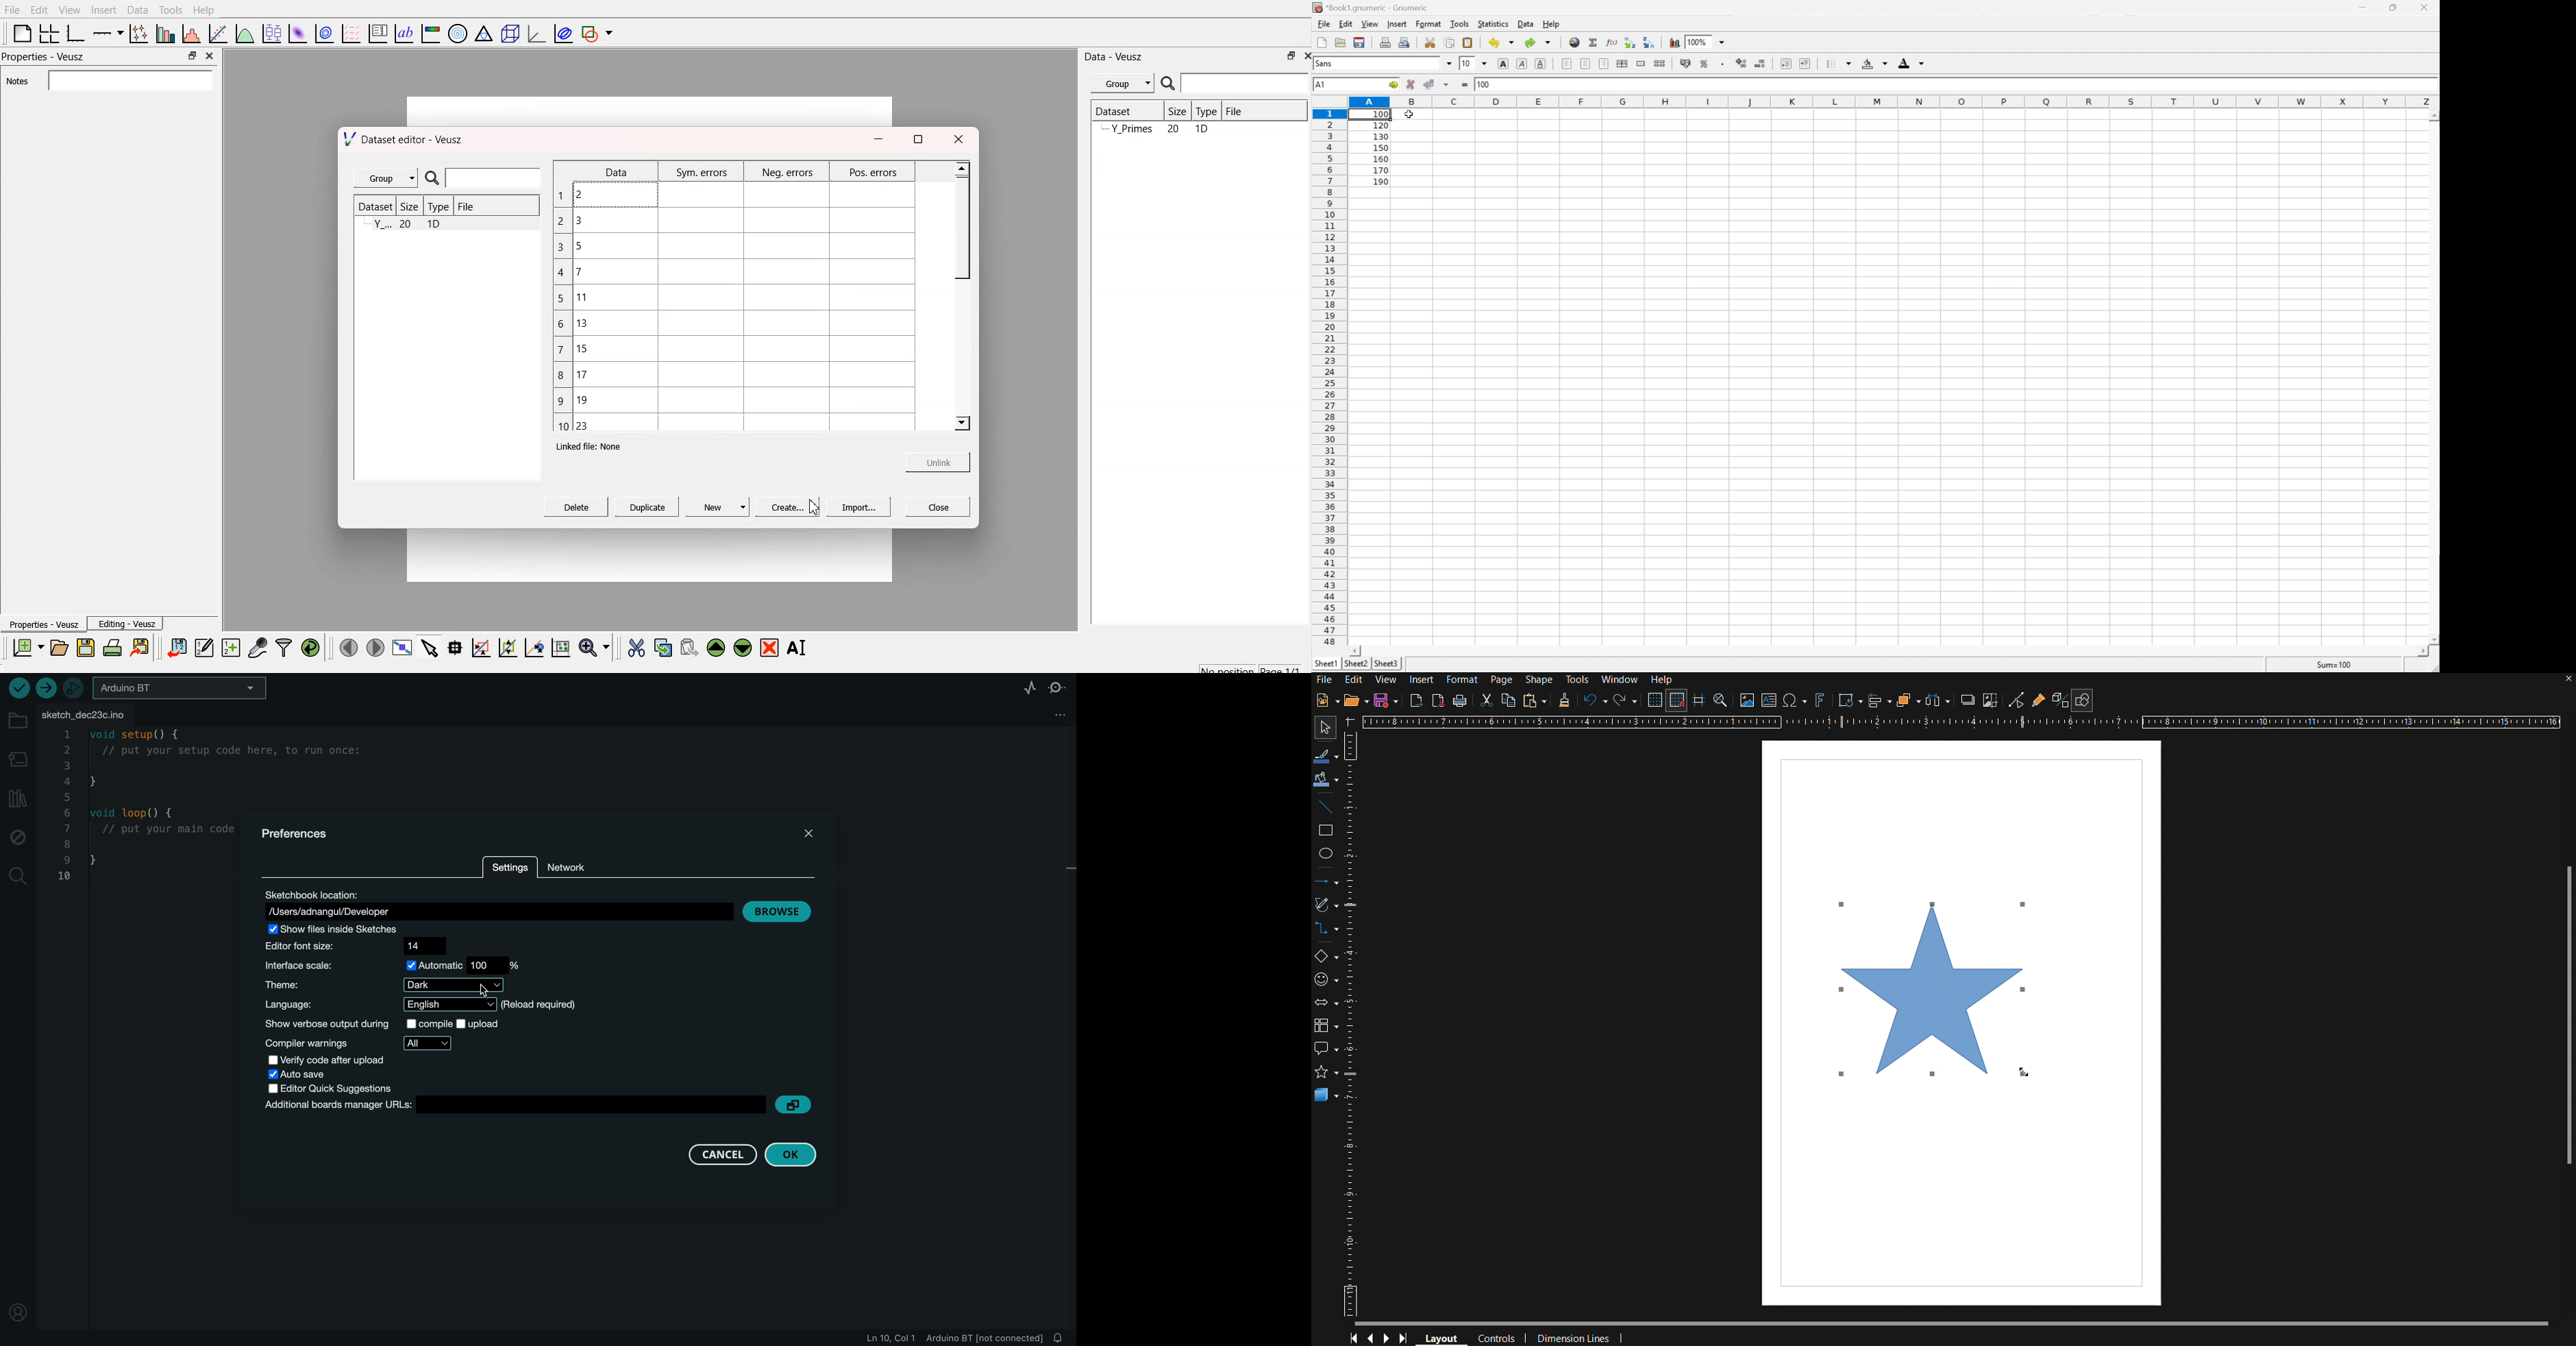 Image resolution: width=2576 pixels, height=1372 pixels. What do you see at coordinates (1535, 679) in the screenshot?
I see `Shape` at bounding box center [1535, 679].